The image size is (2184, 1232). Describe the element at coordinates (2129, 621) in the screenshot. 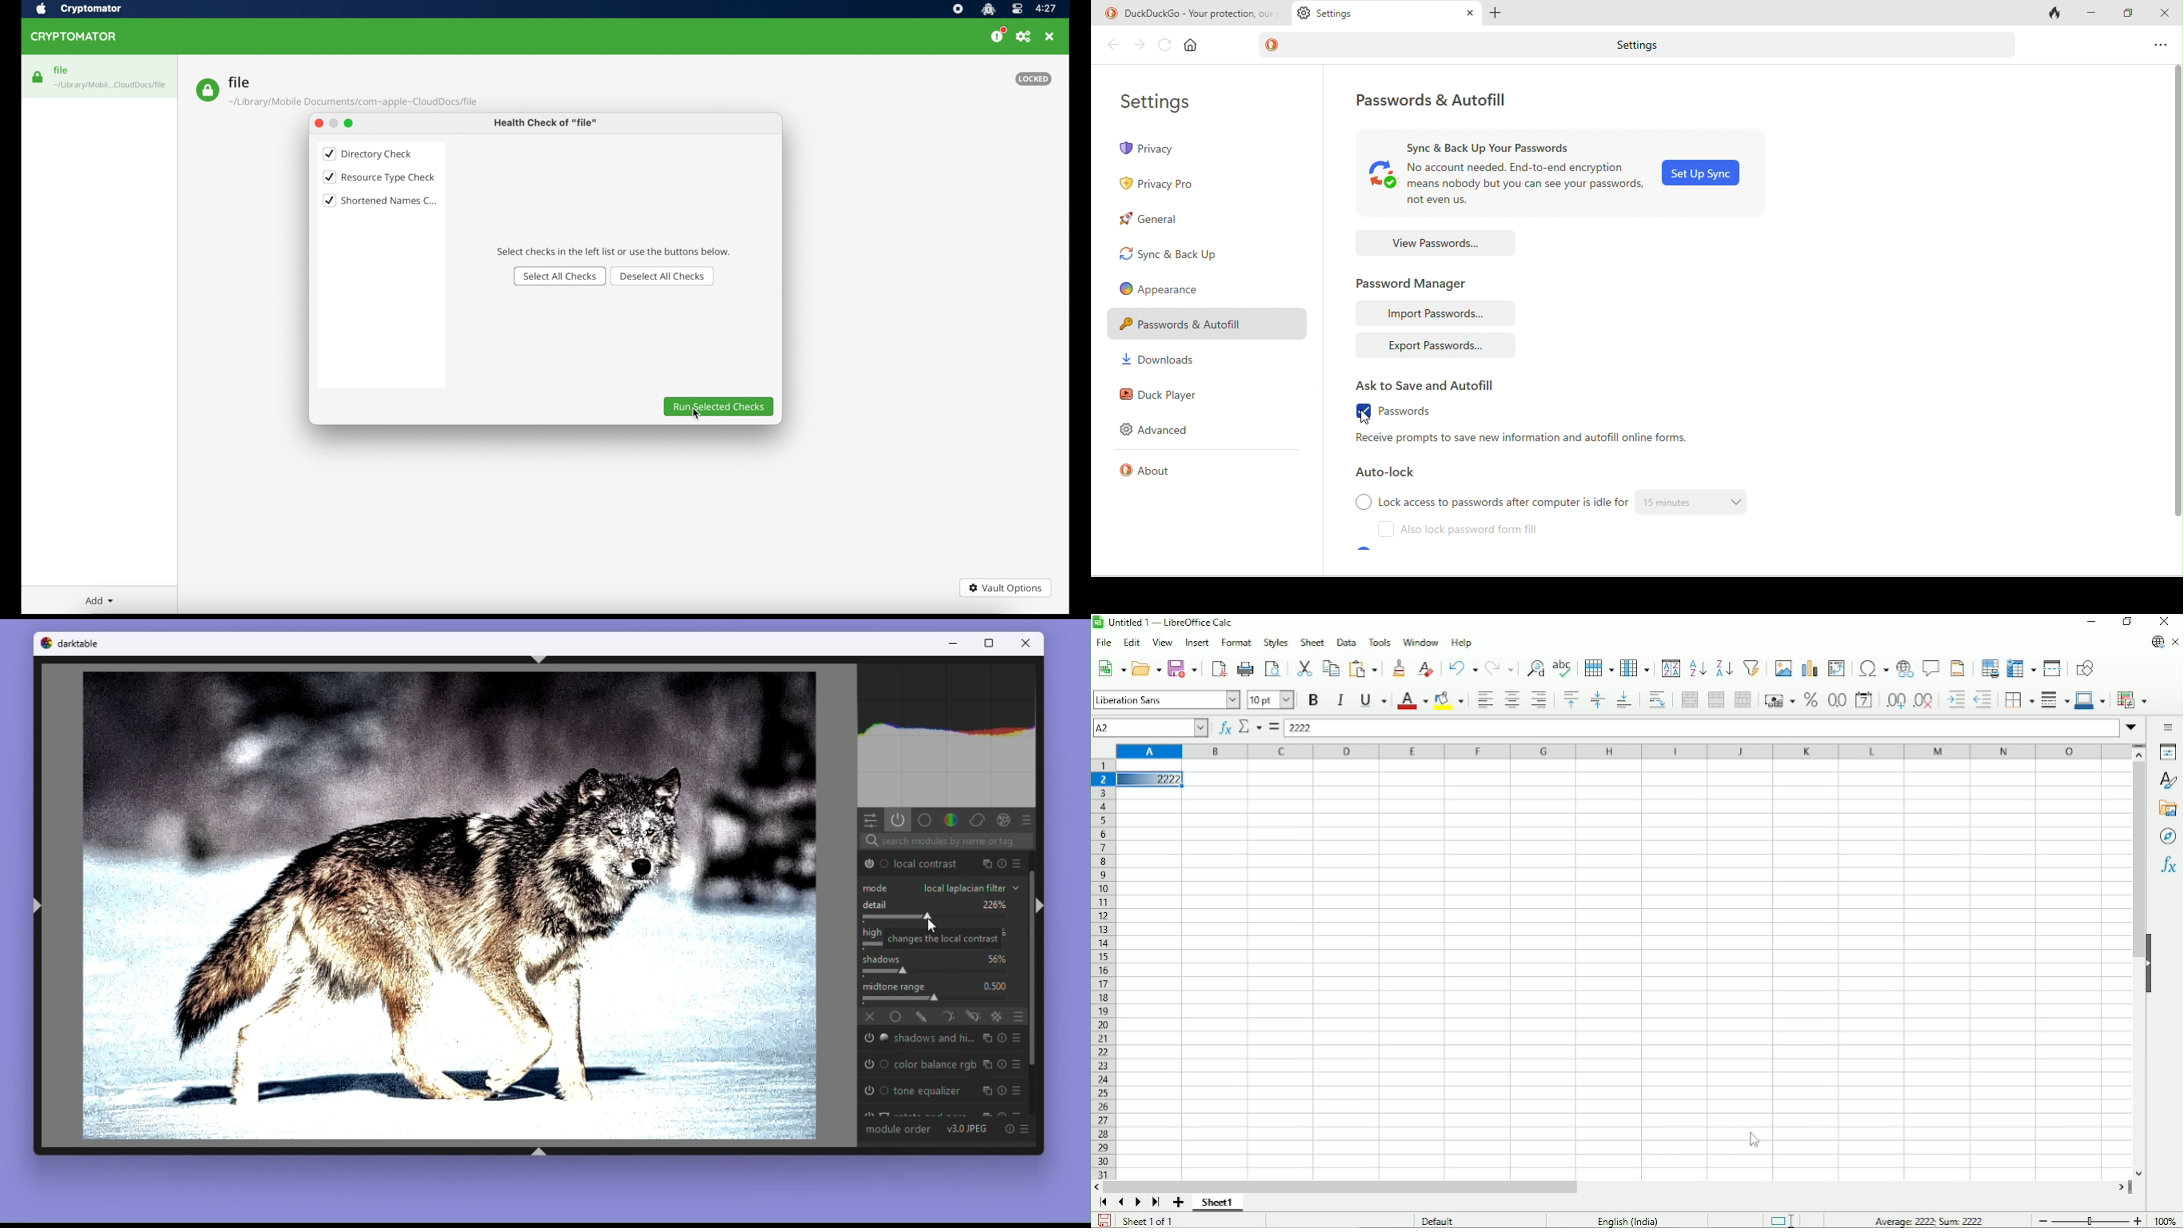

I see `Restore down` at that location.